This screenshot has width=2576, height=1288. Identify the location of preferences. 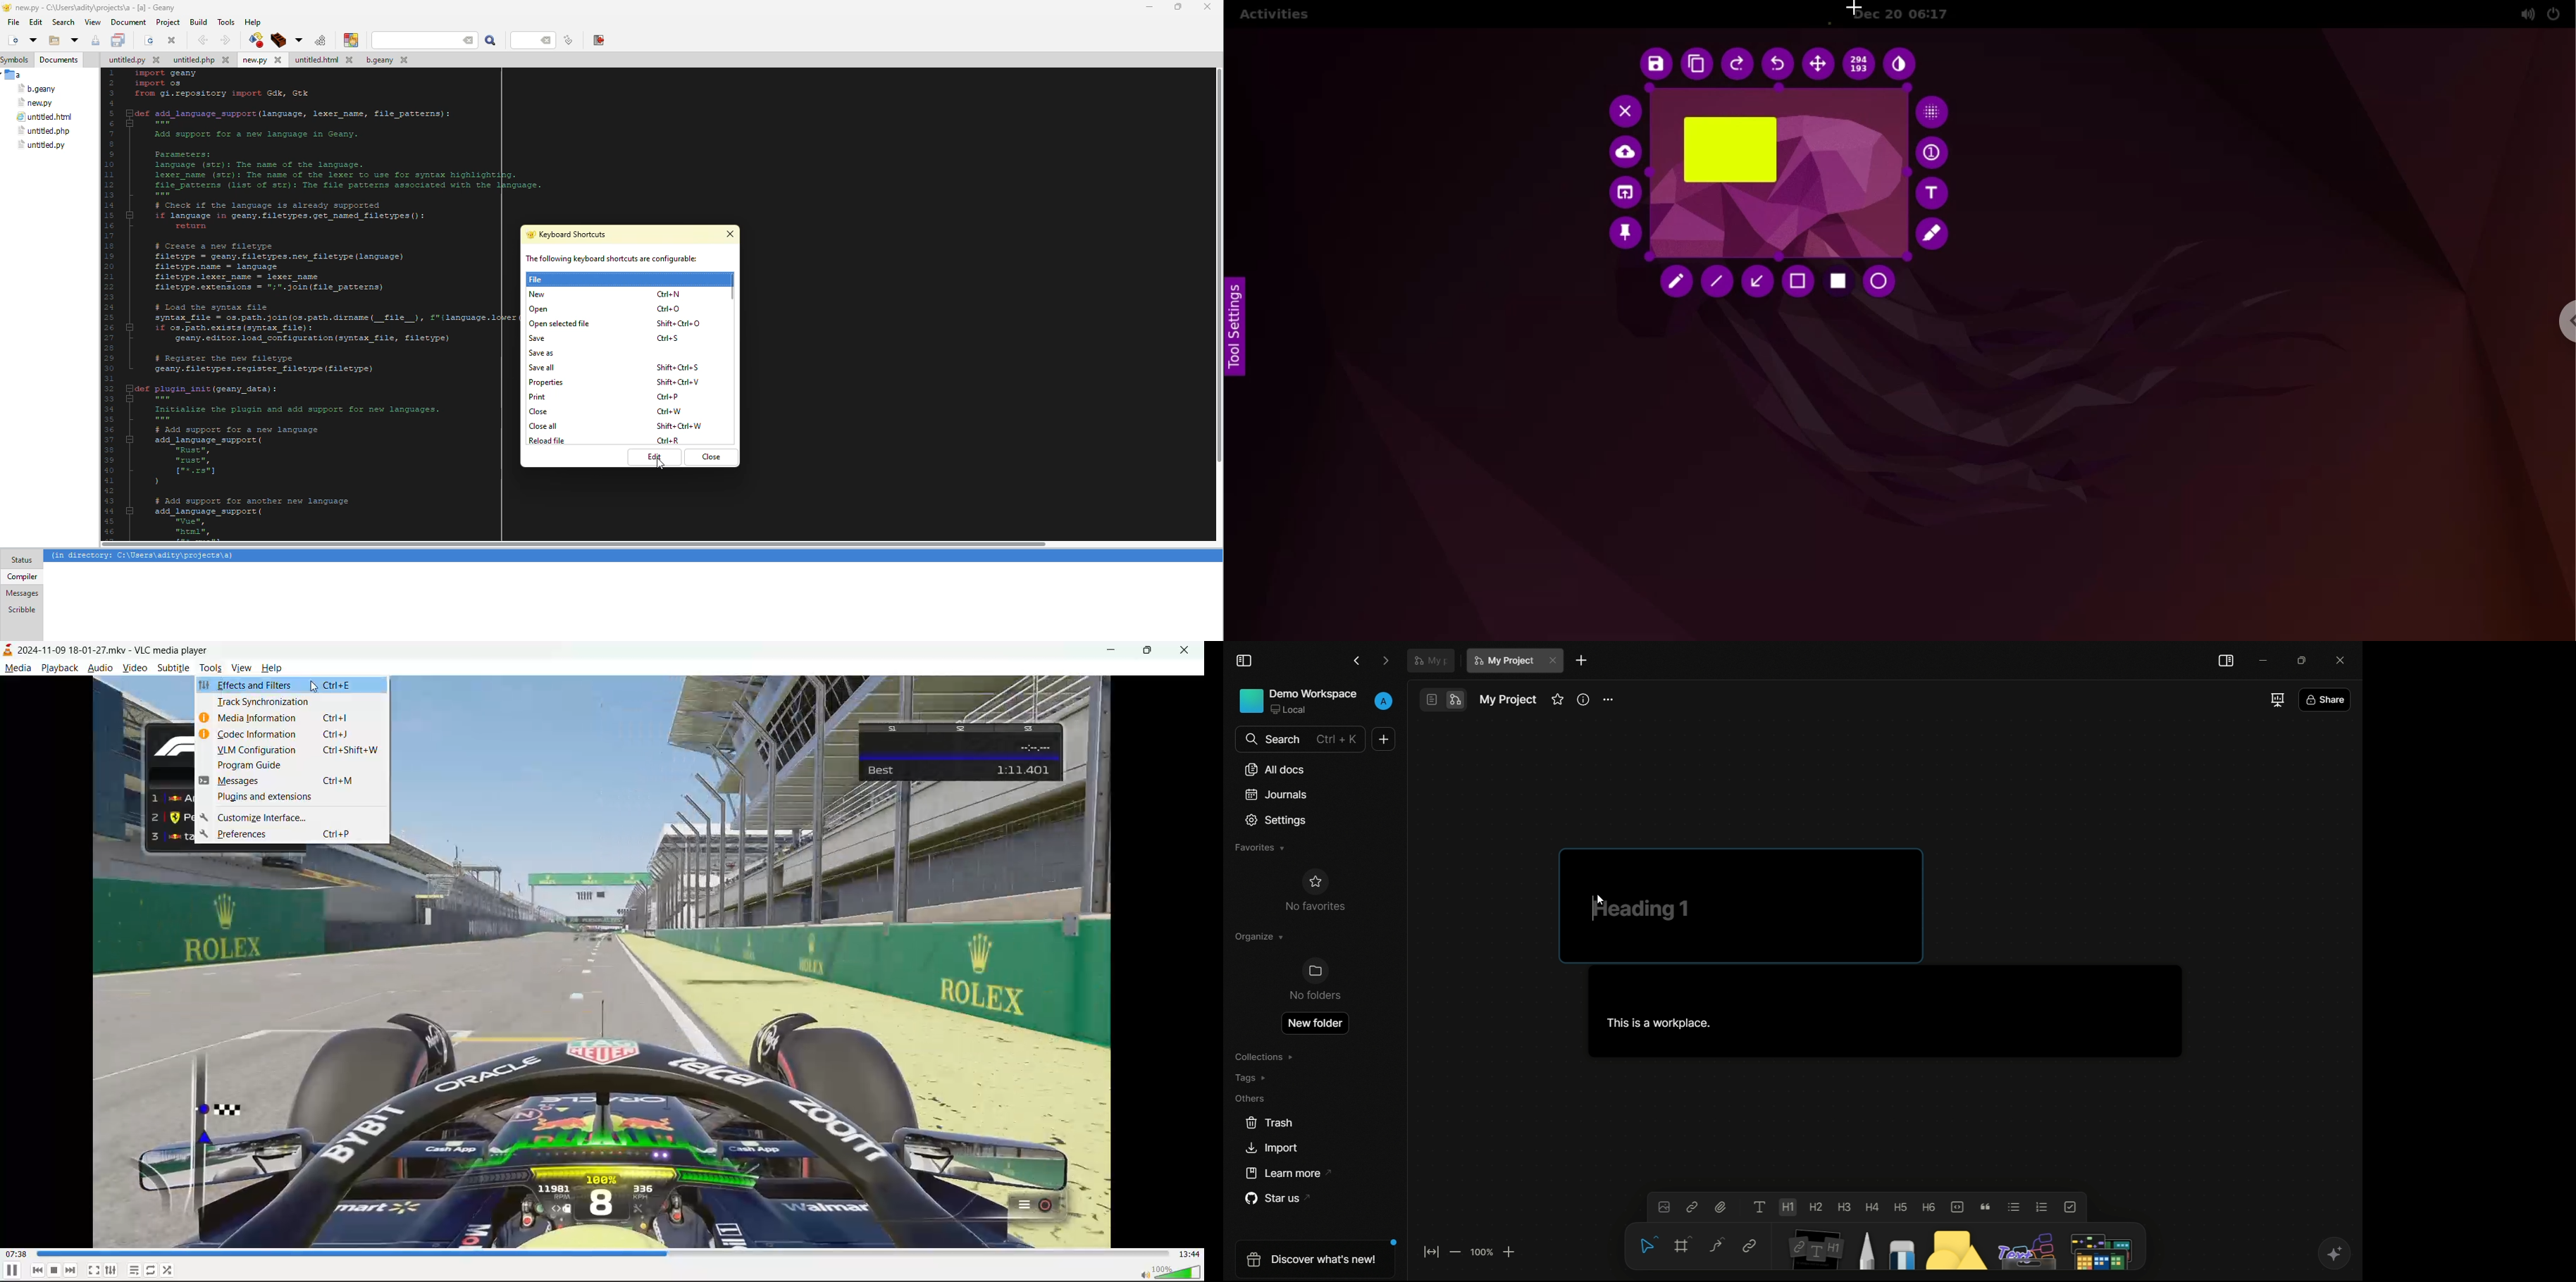
(300, 835).